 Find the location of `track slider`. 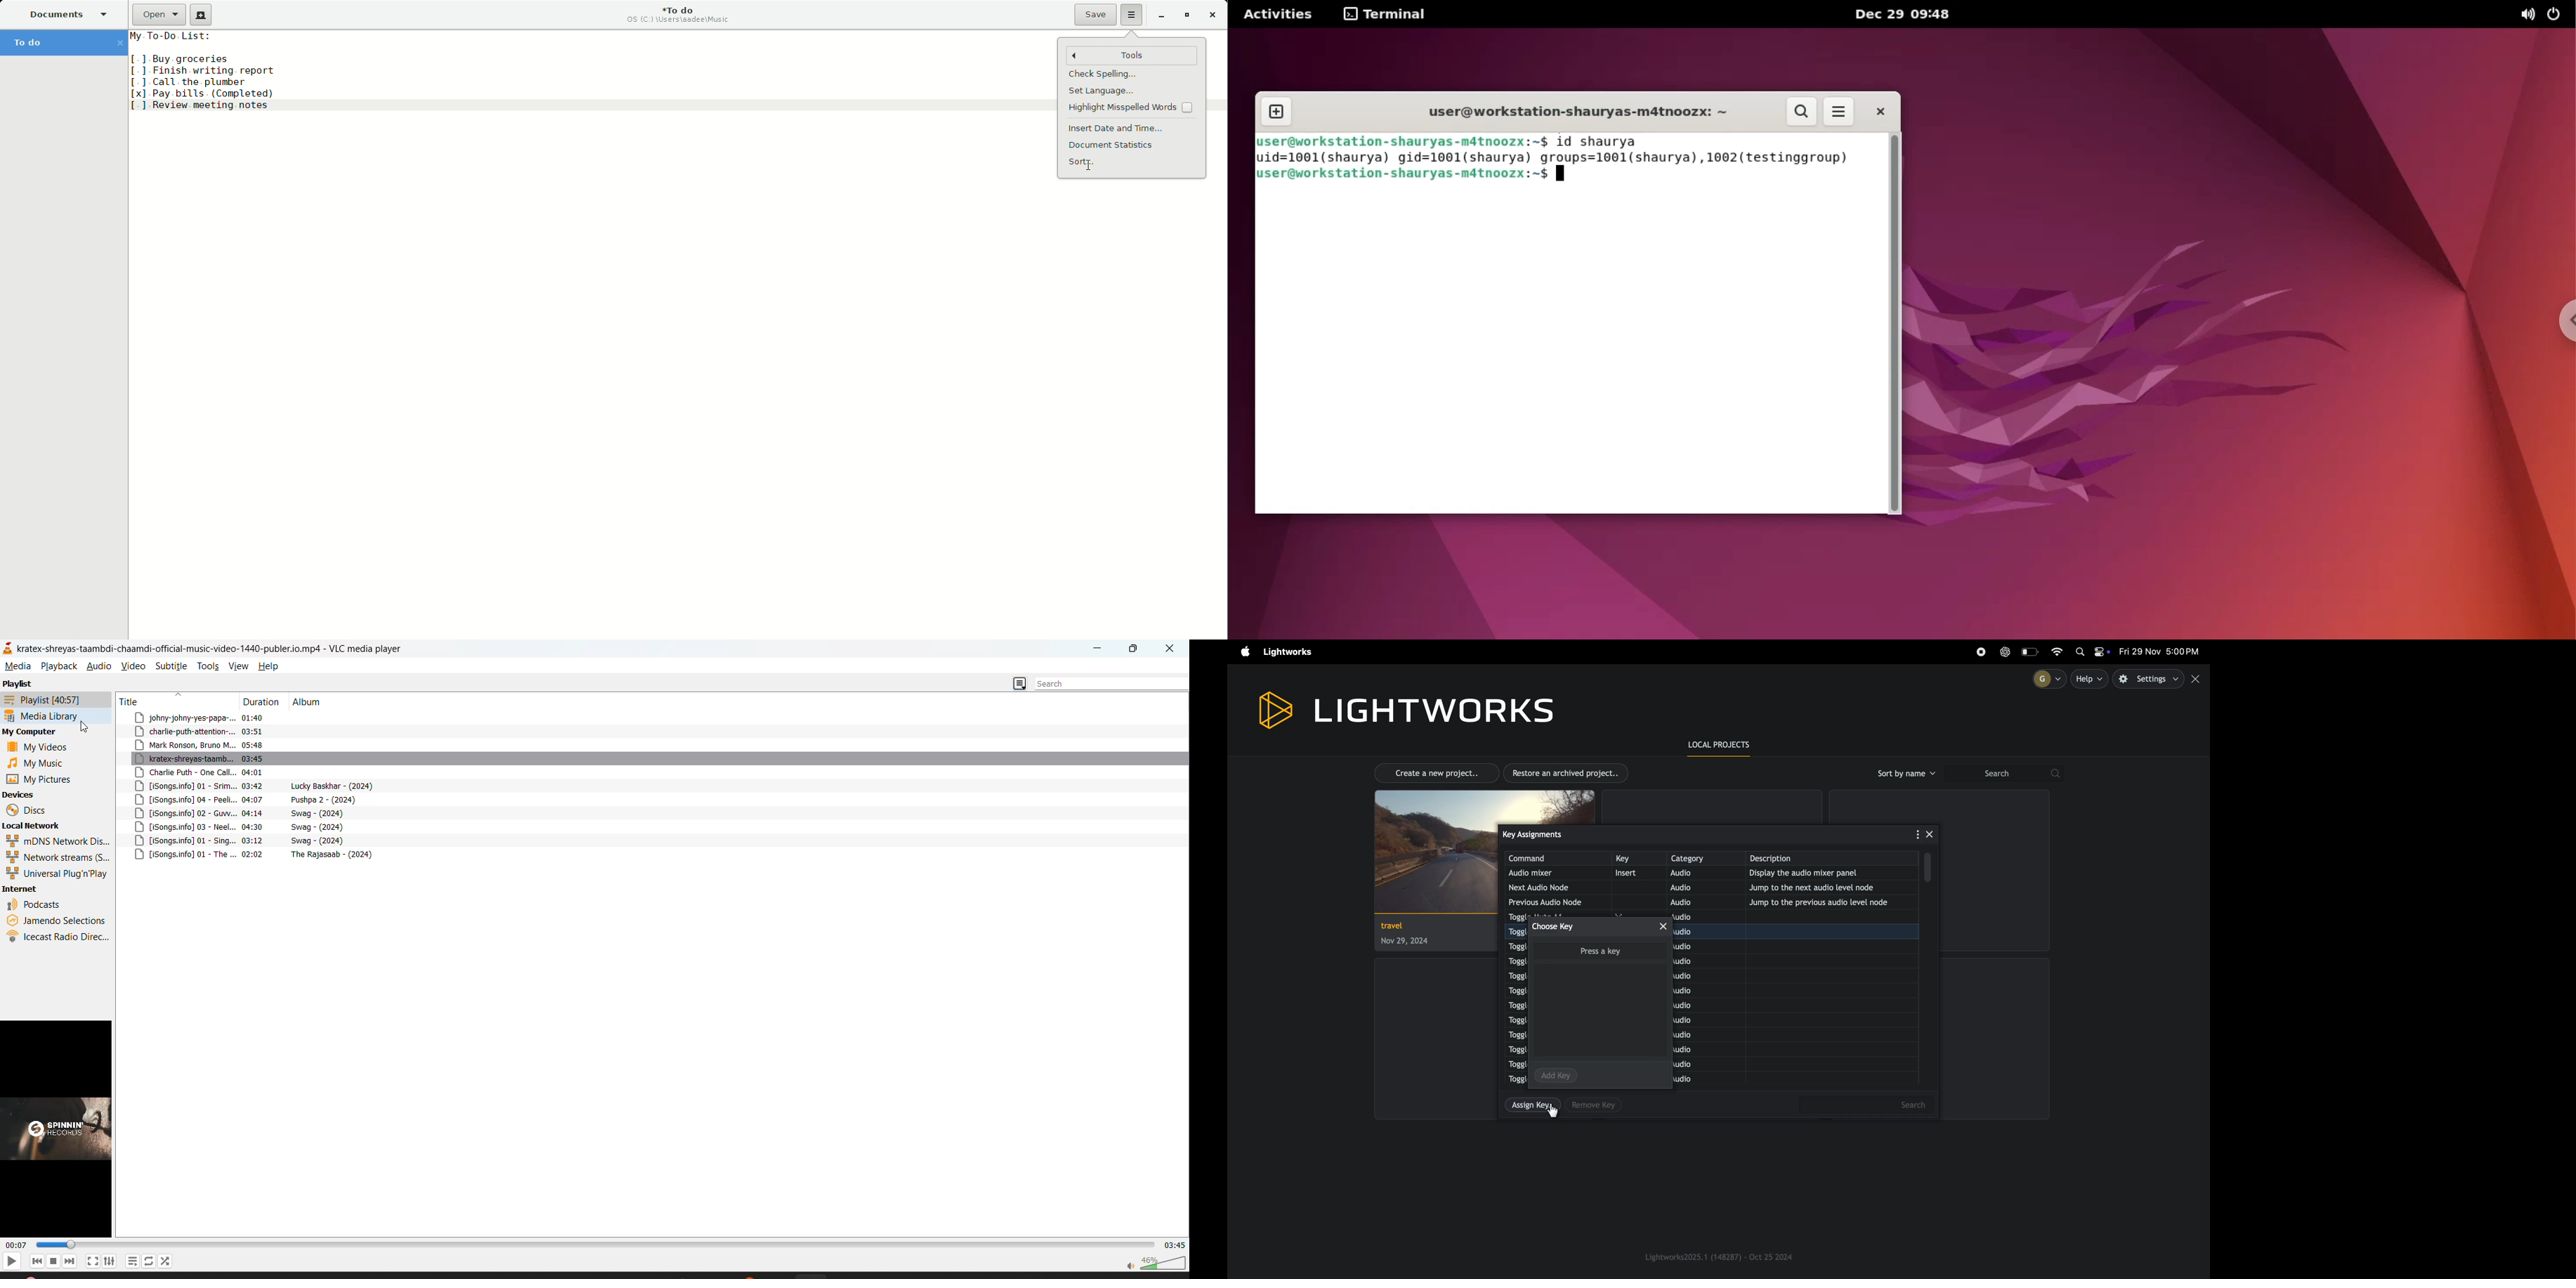

track slider is located at coordinates (595, 1244).